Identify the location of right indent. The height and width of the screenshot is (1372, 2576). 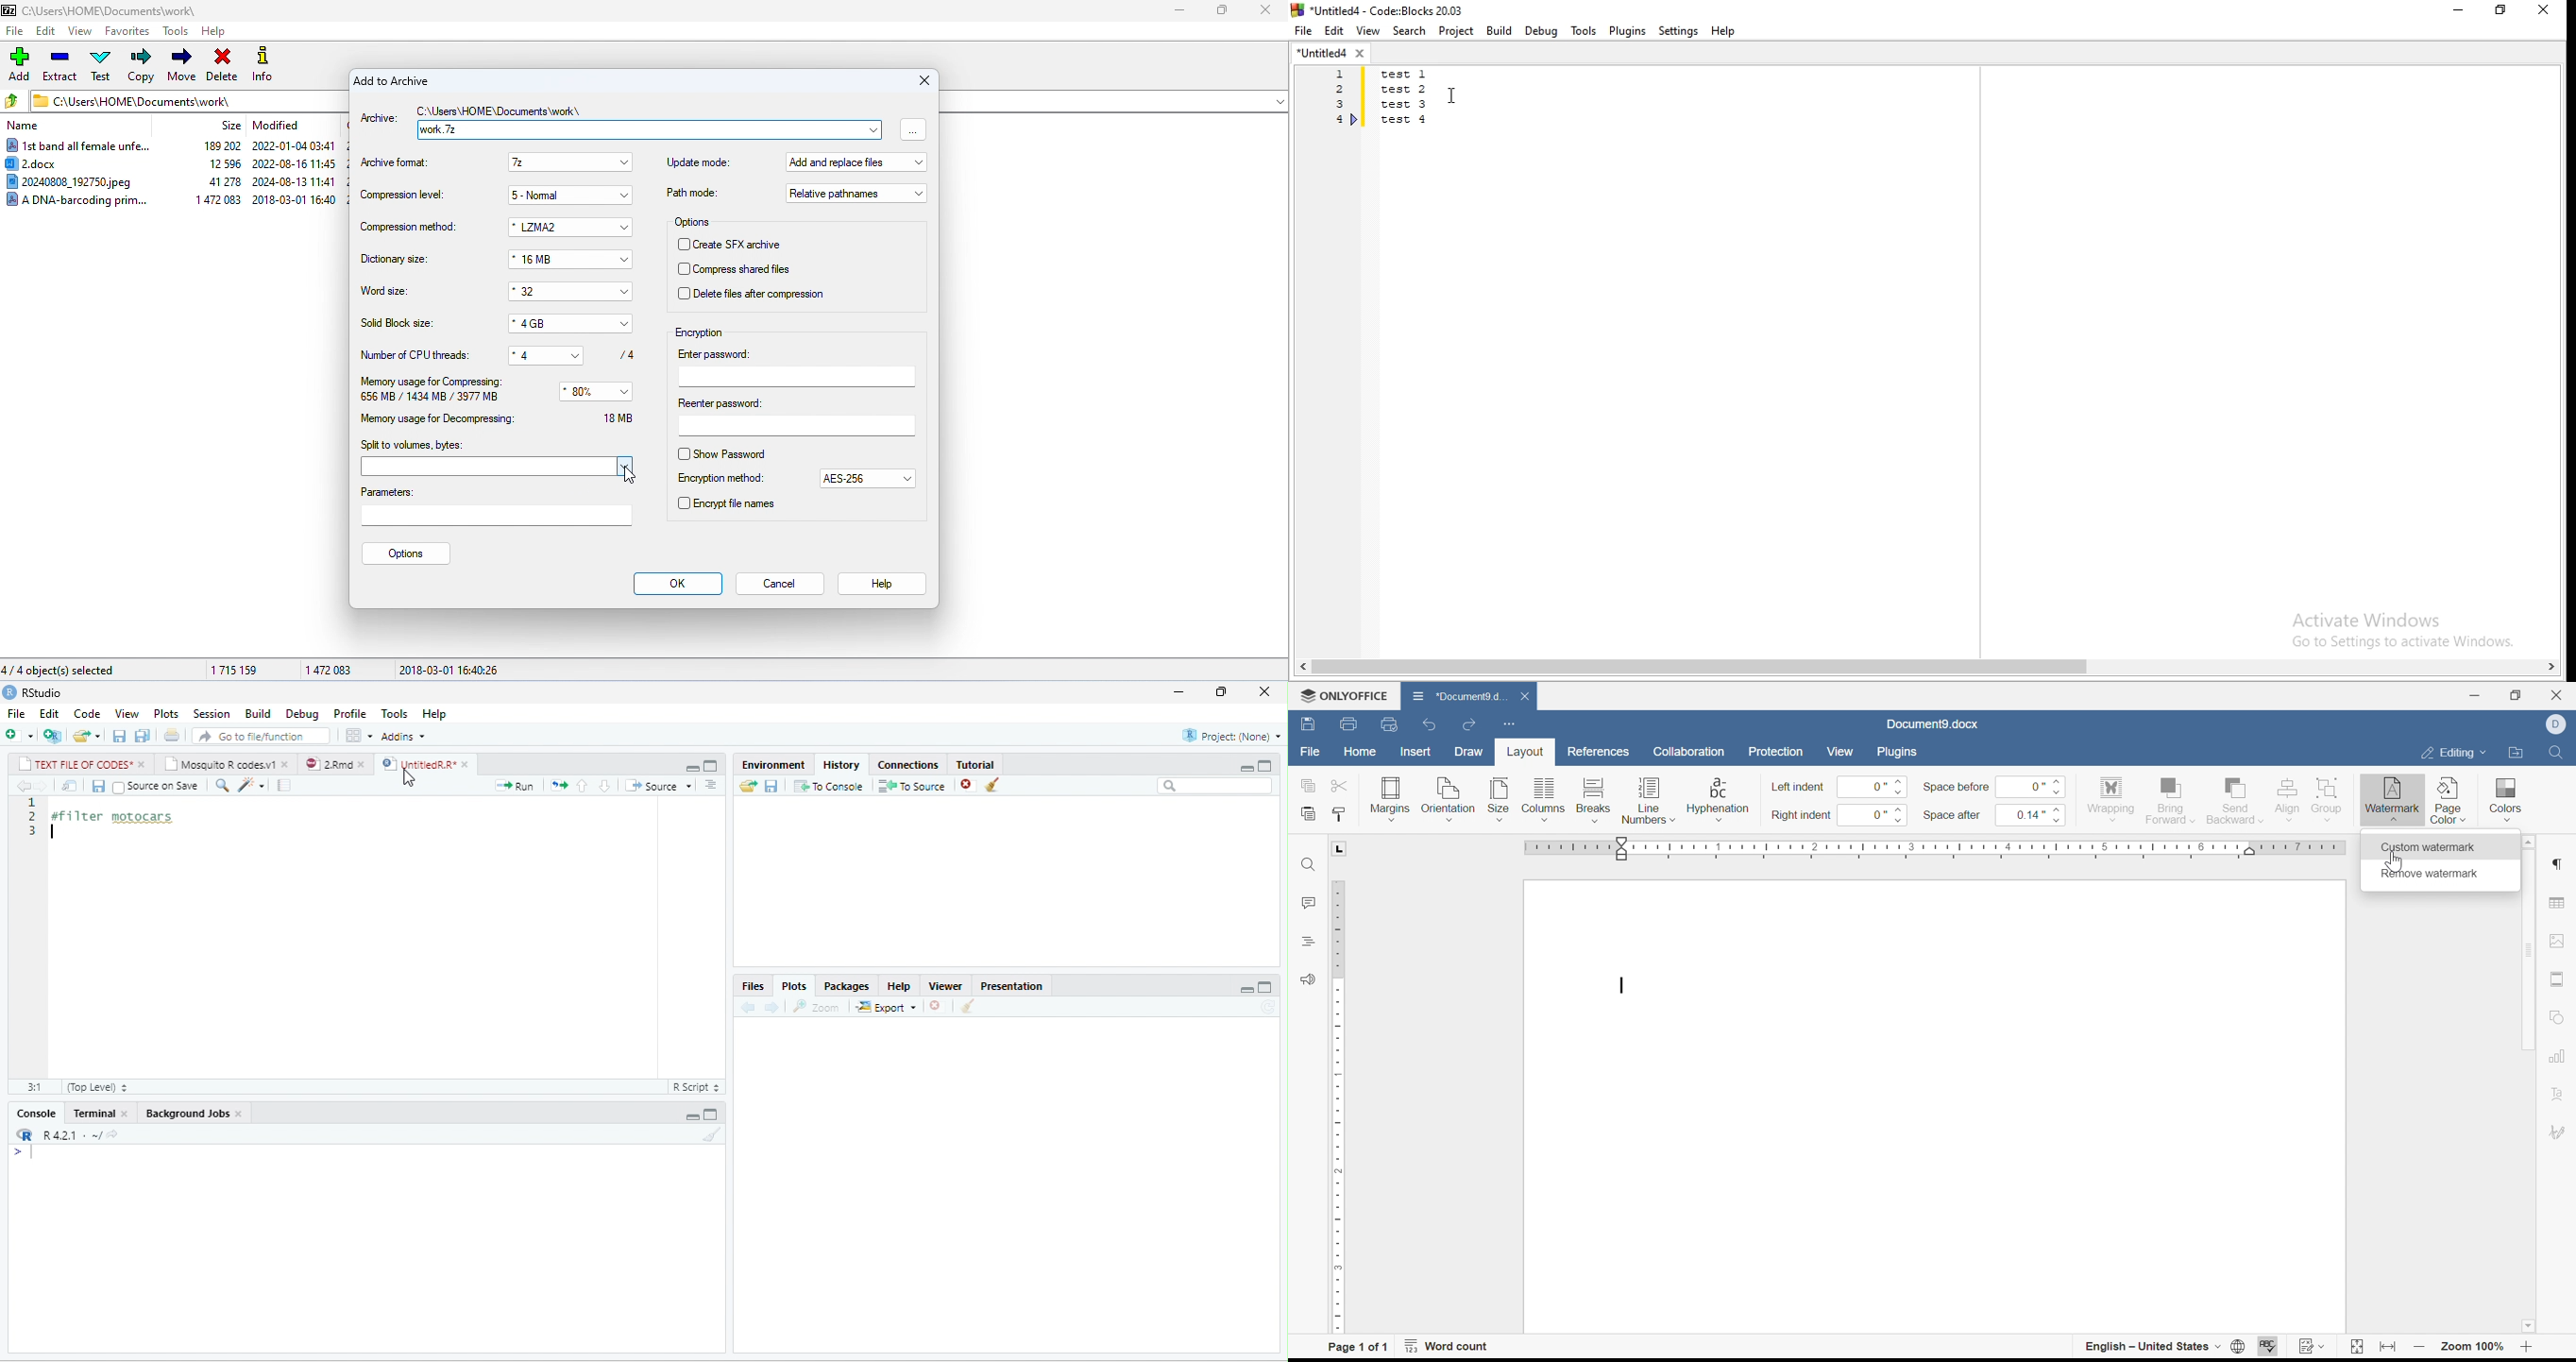
(1801, 816).